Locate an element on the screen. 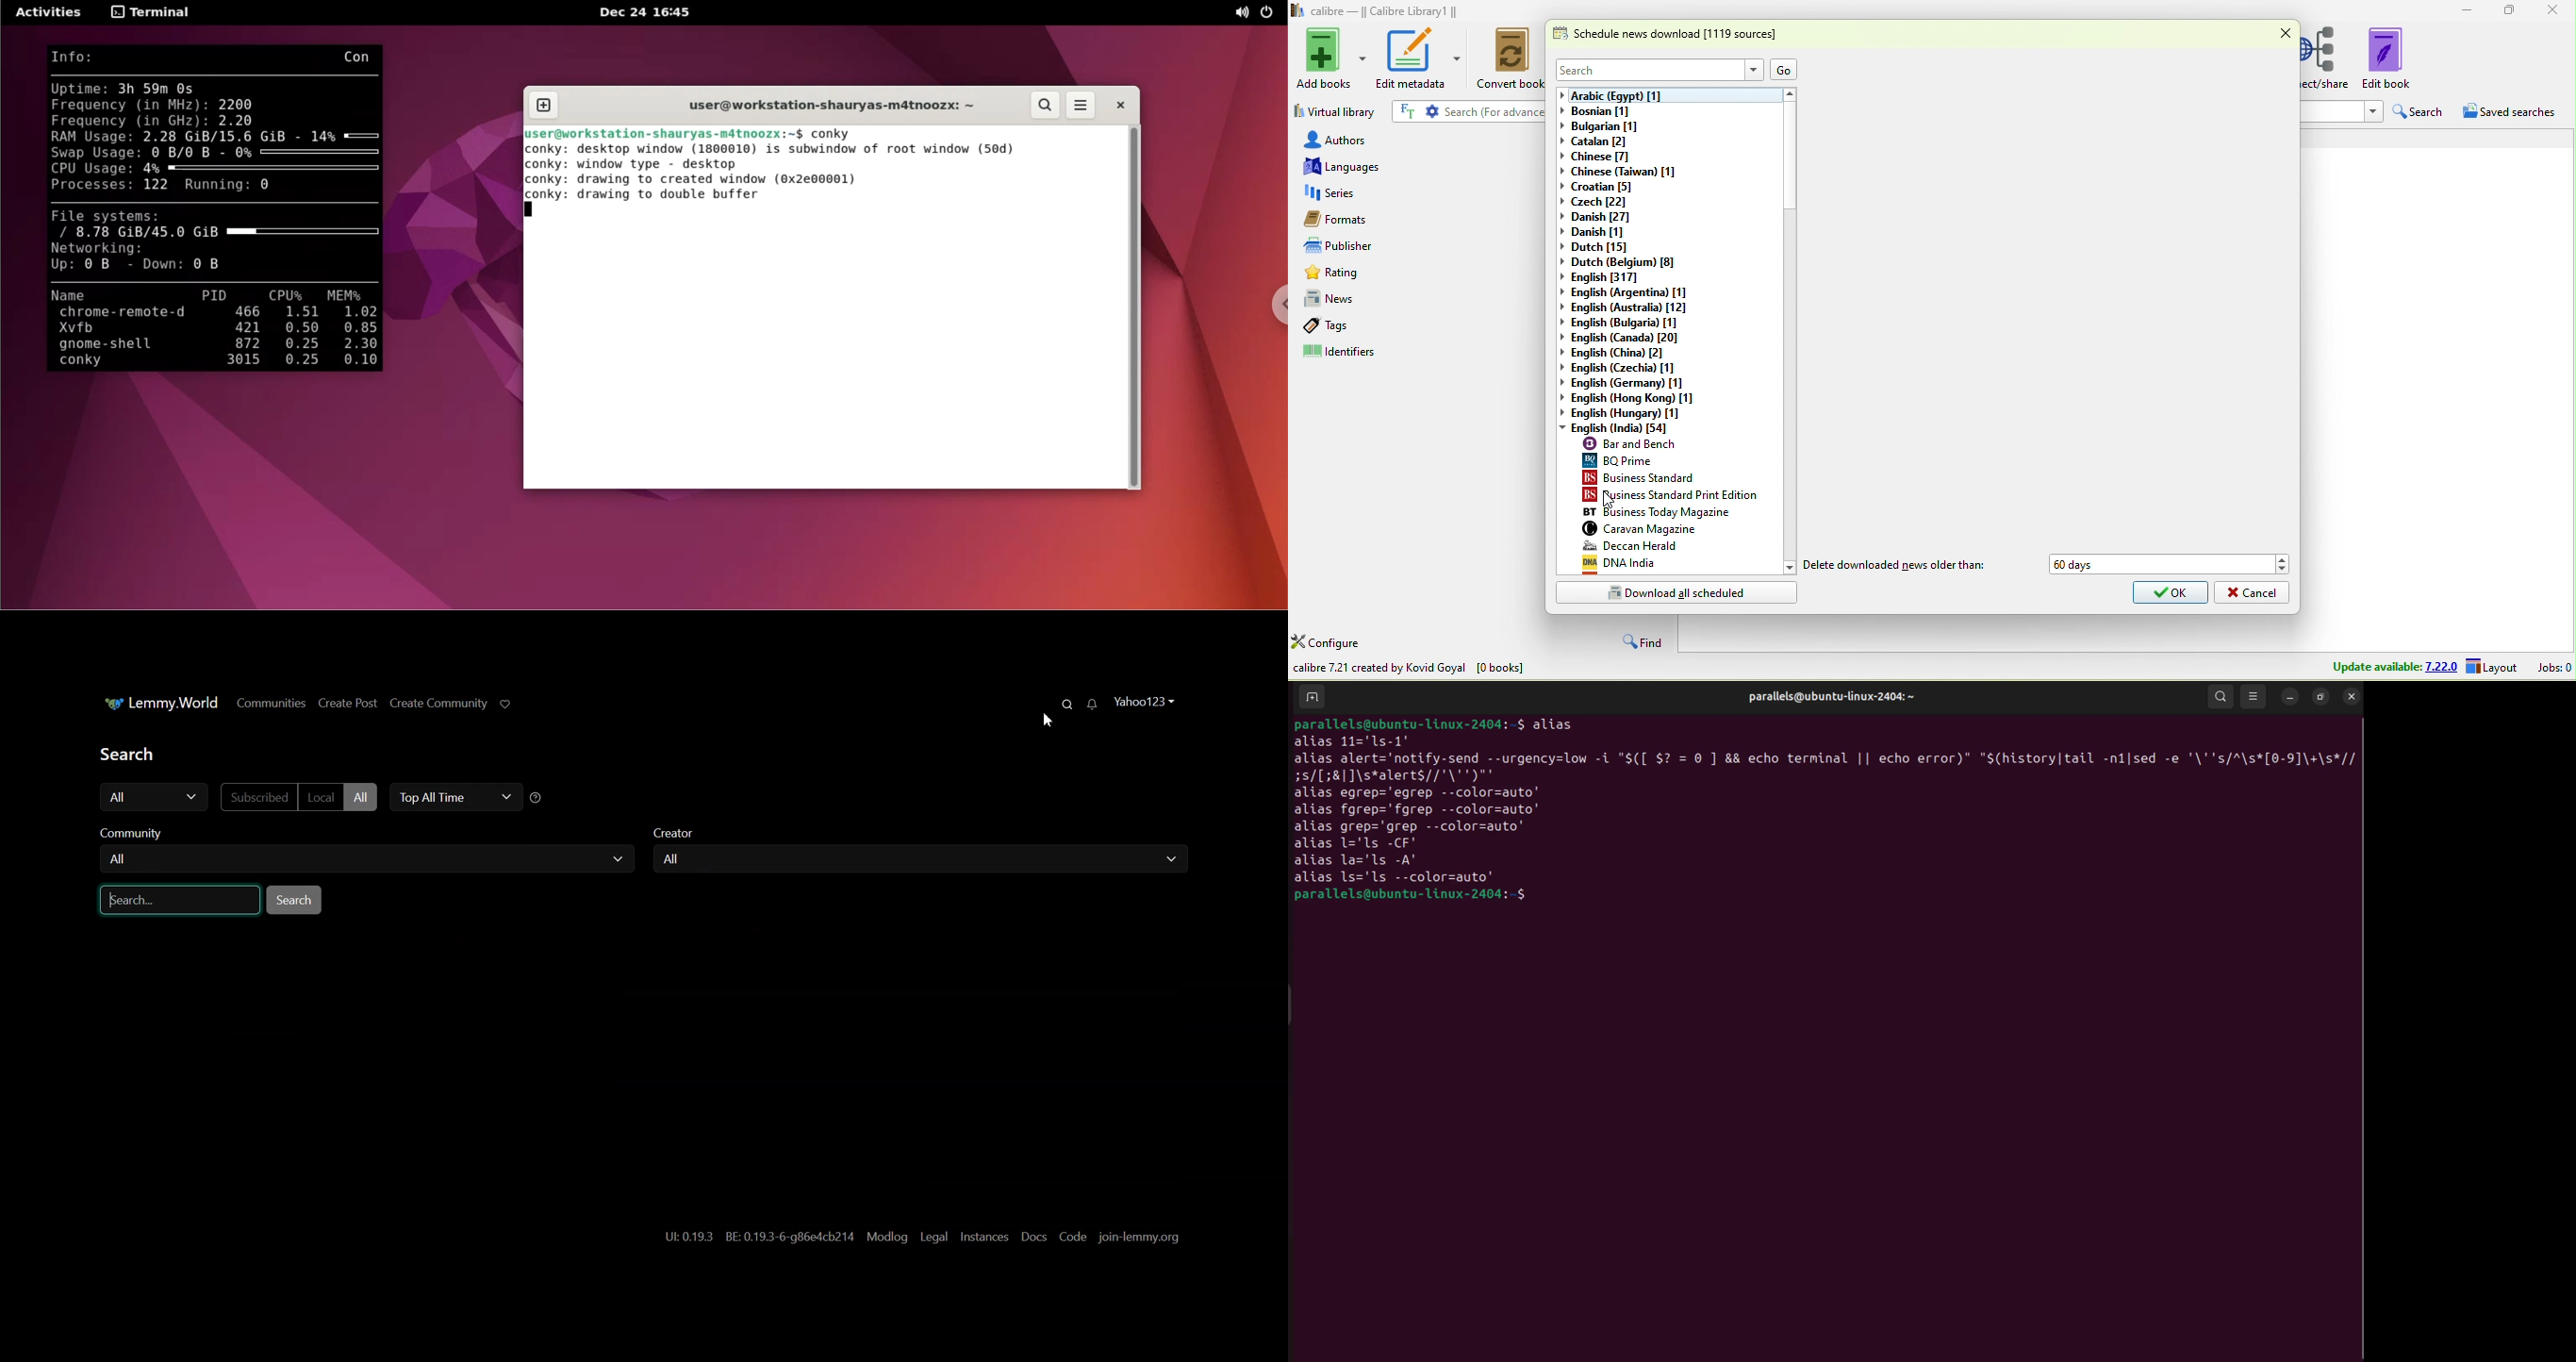 This screenshot has width=2576, height=1372. catalan[2] is located at coordinates (1610, 143).